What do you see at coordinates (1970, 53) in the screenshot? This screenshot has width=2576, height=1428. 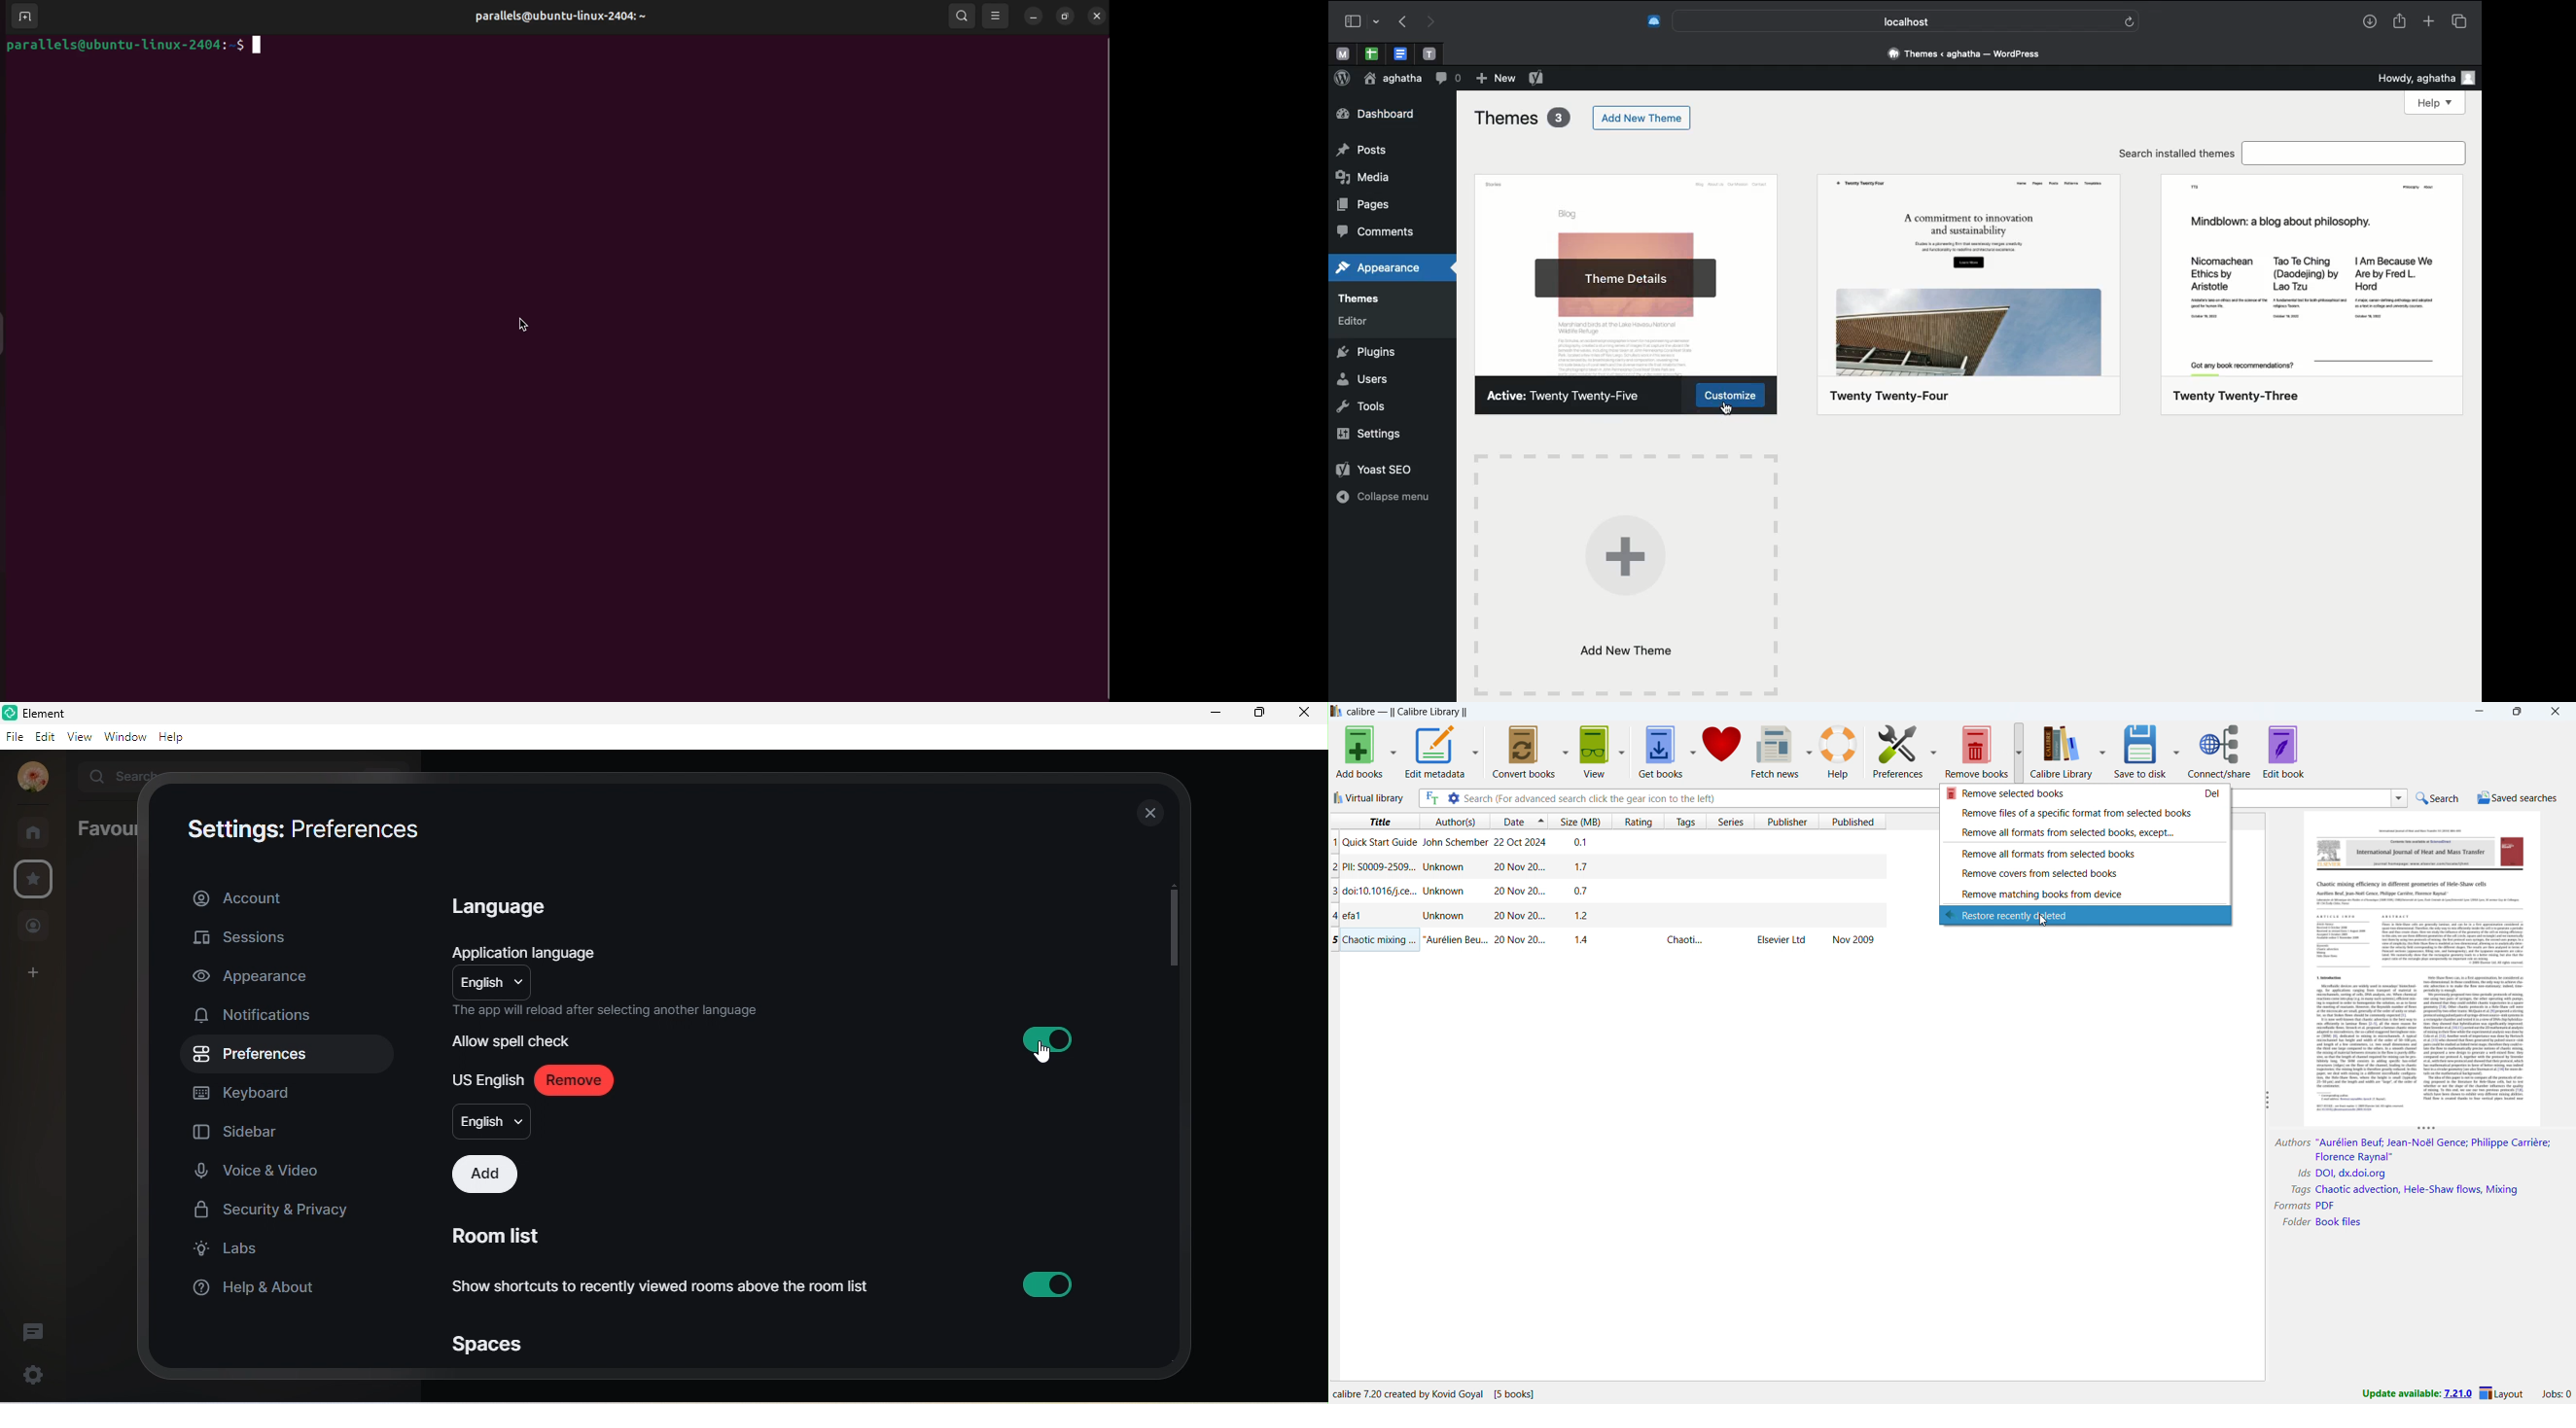 I see `Address` at bounding box center [1970, 53].